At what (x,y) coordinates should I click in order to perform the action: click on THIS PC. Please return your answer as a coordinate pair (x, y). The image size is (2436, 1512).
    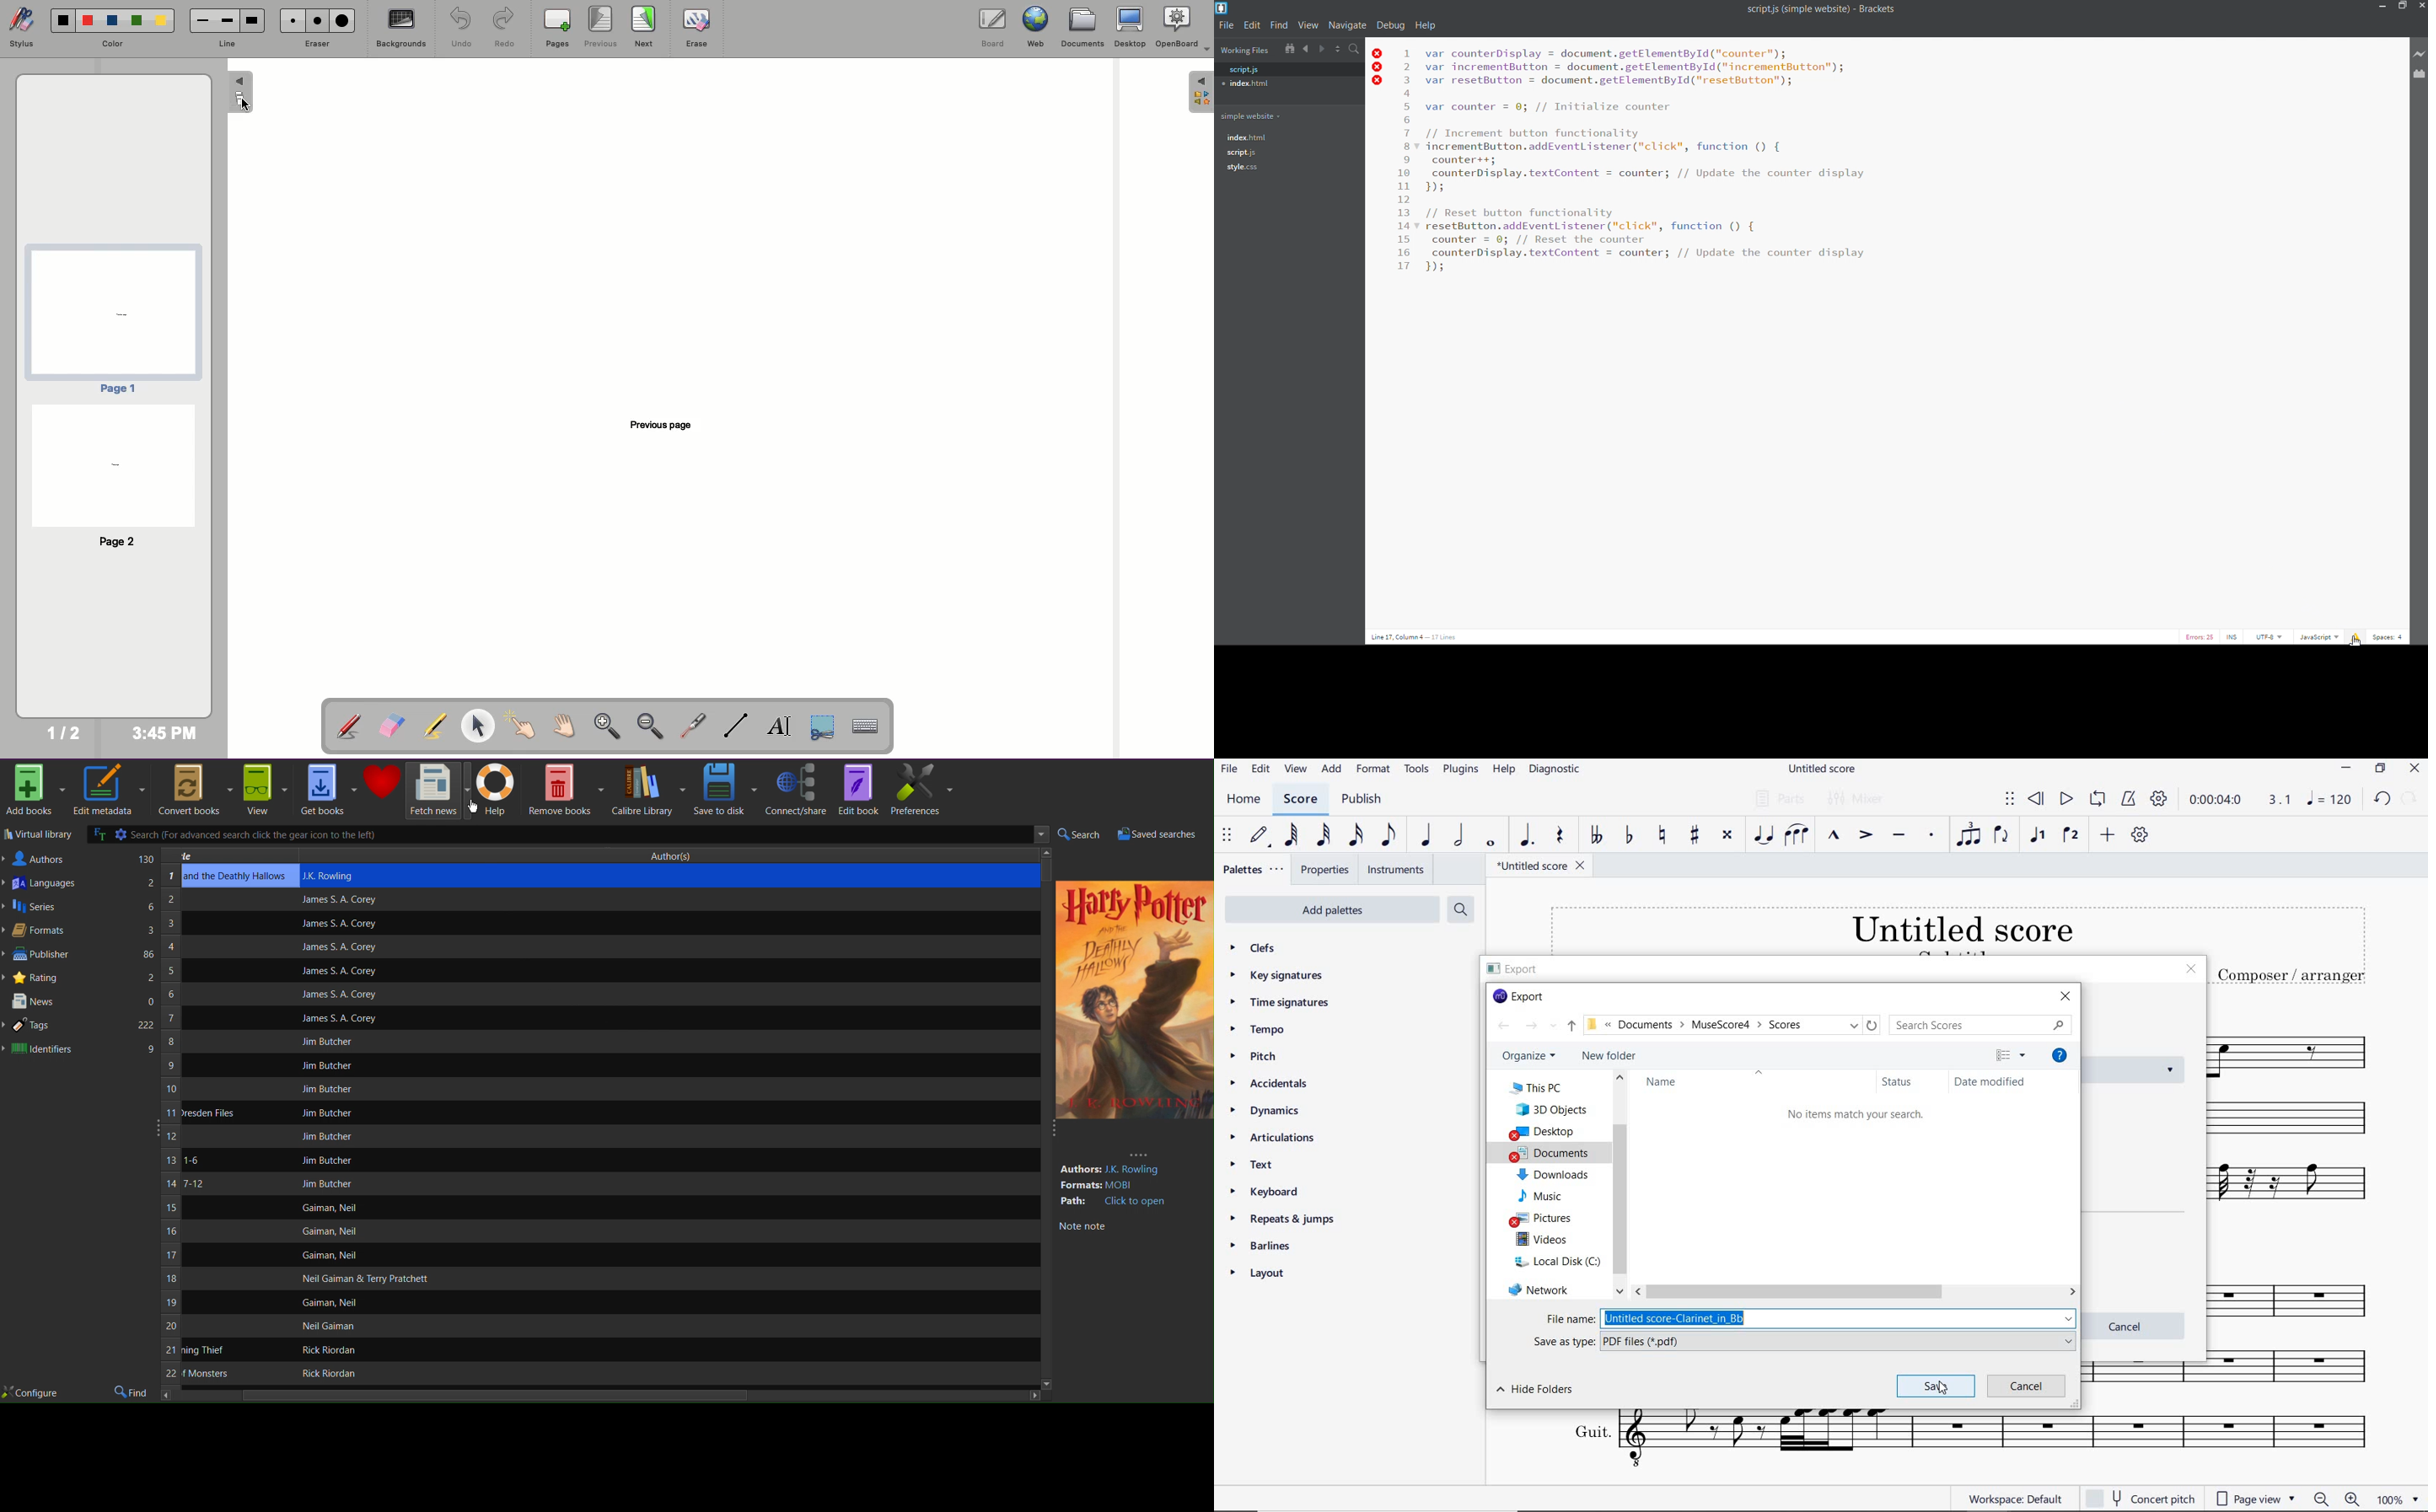
    Looking at the image, I should click on (1549, 1089).